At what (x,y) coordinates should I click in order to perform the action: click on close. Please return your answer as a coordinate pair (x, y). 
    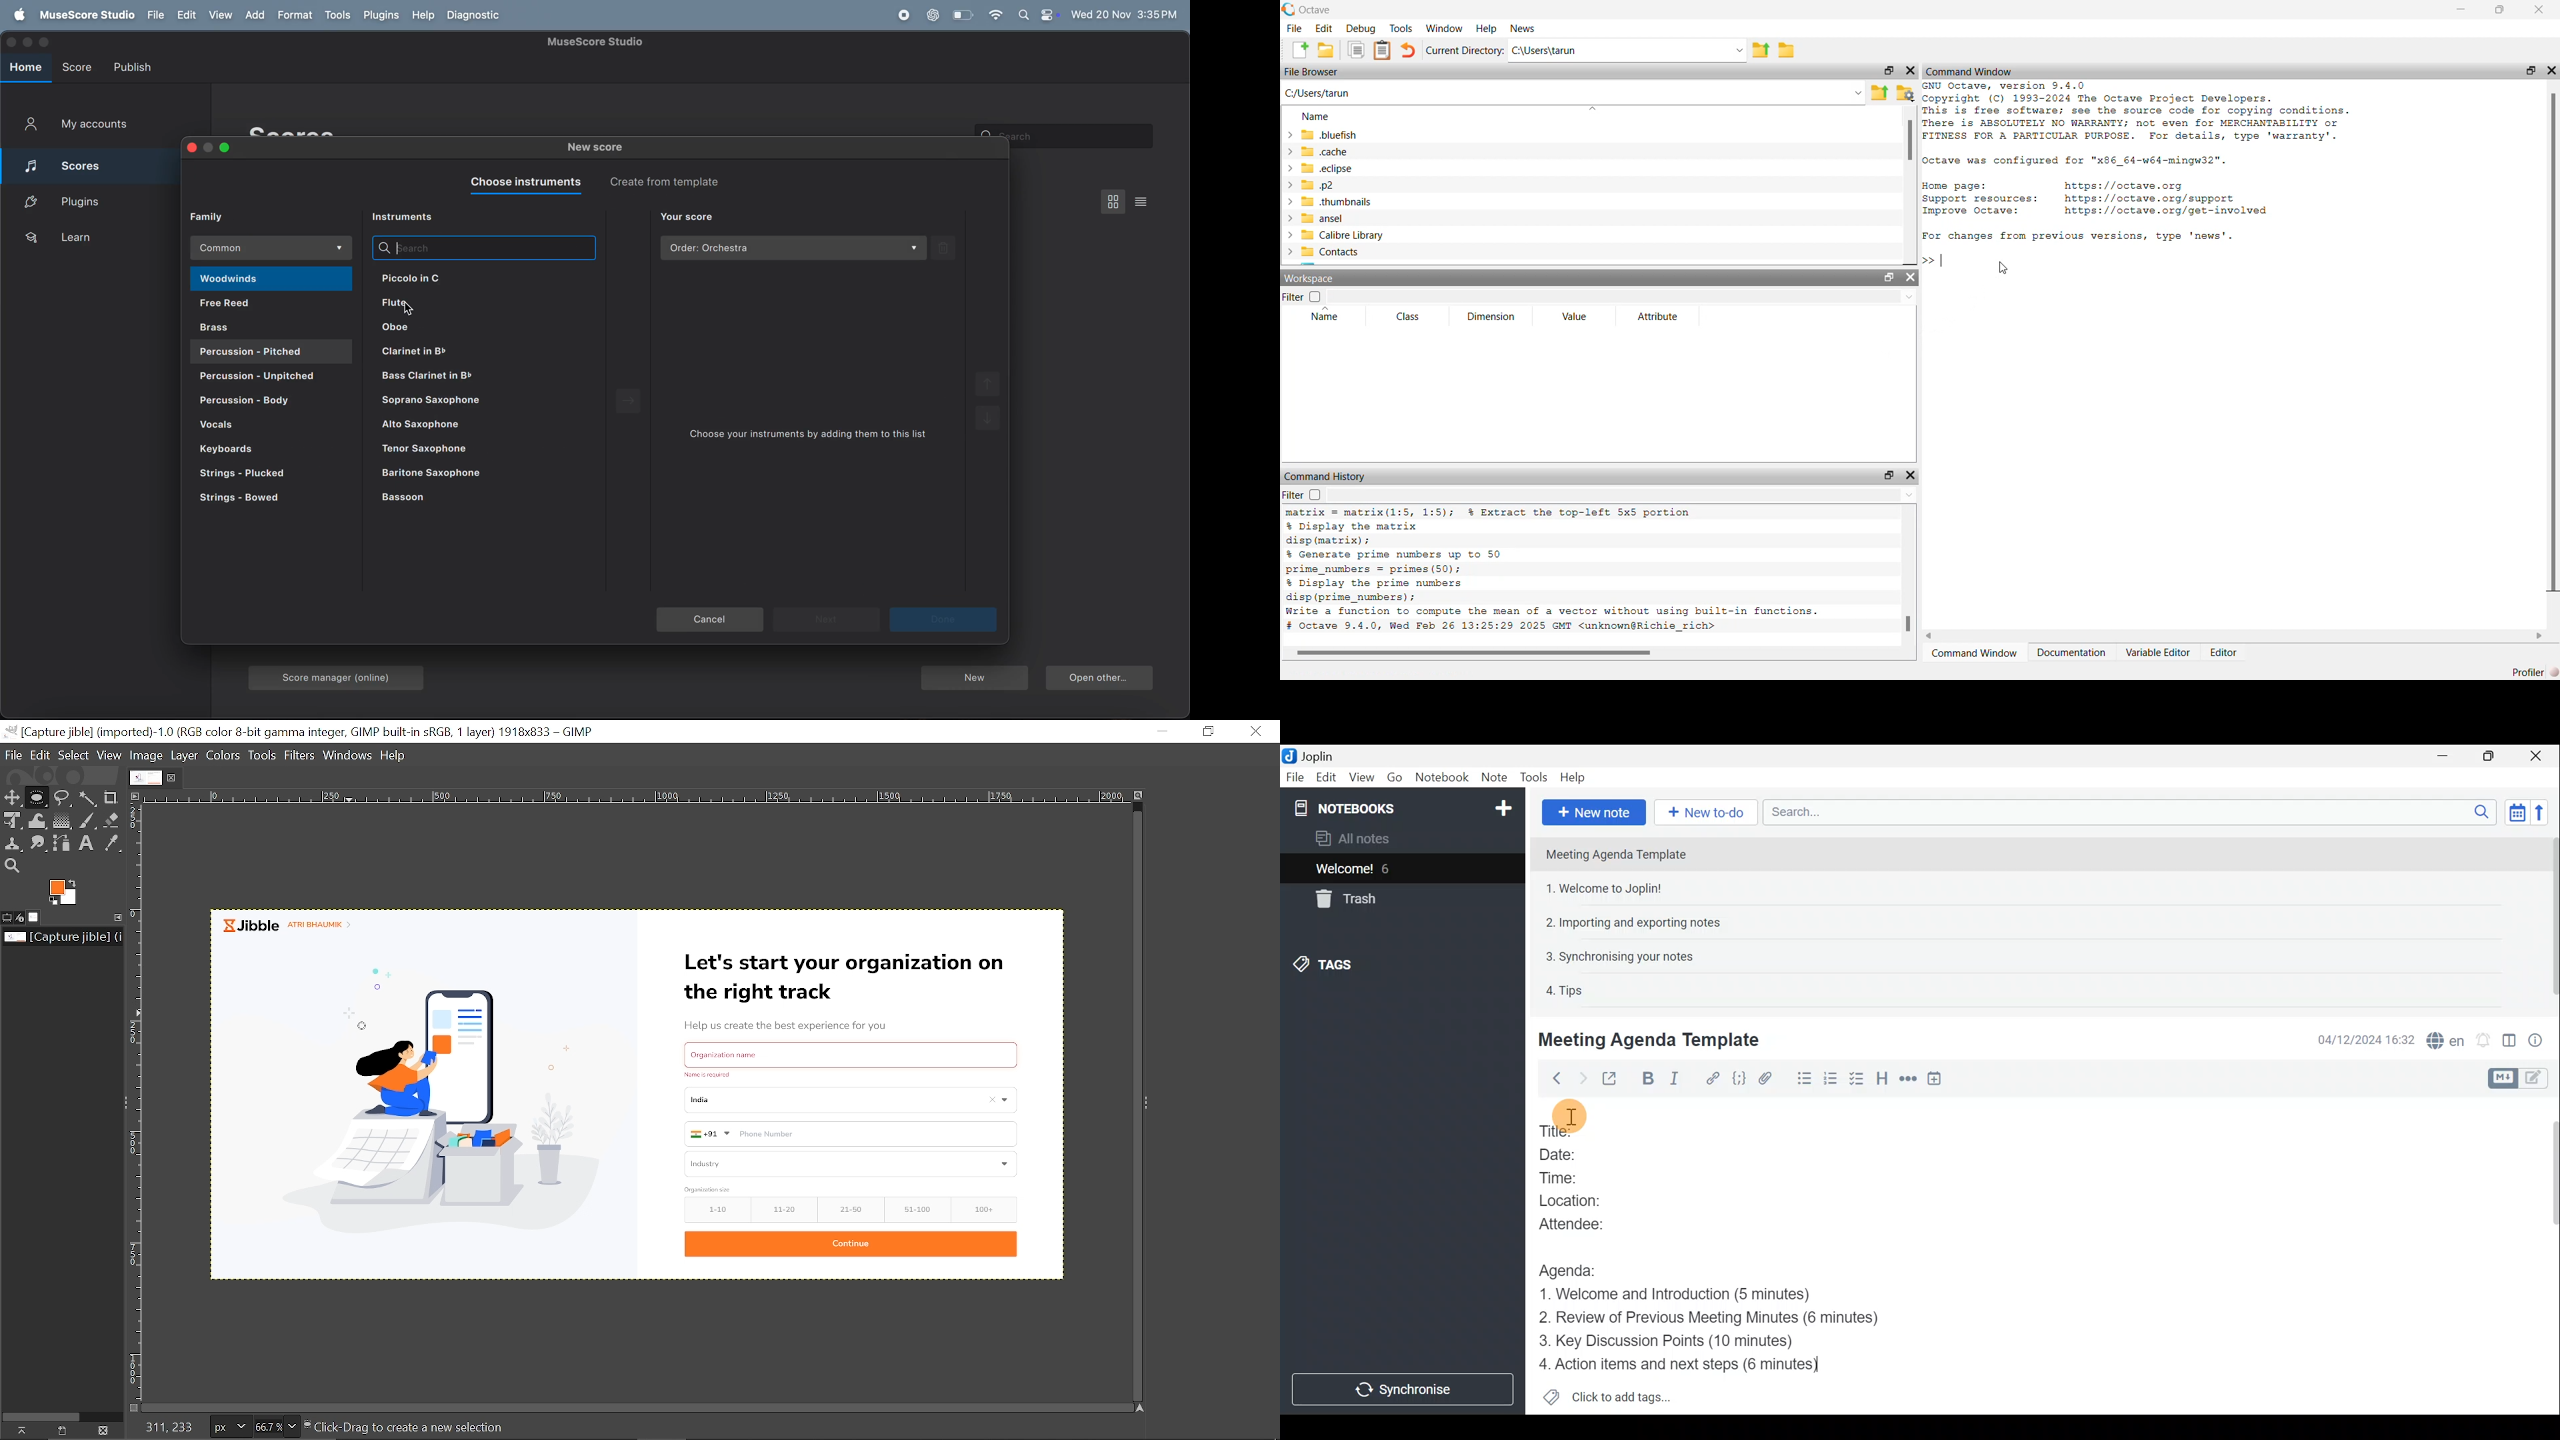
    Looking at the image, I should click on (1911, 475).